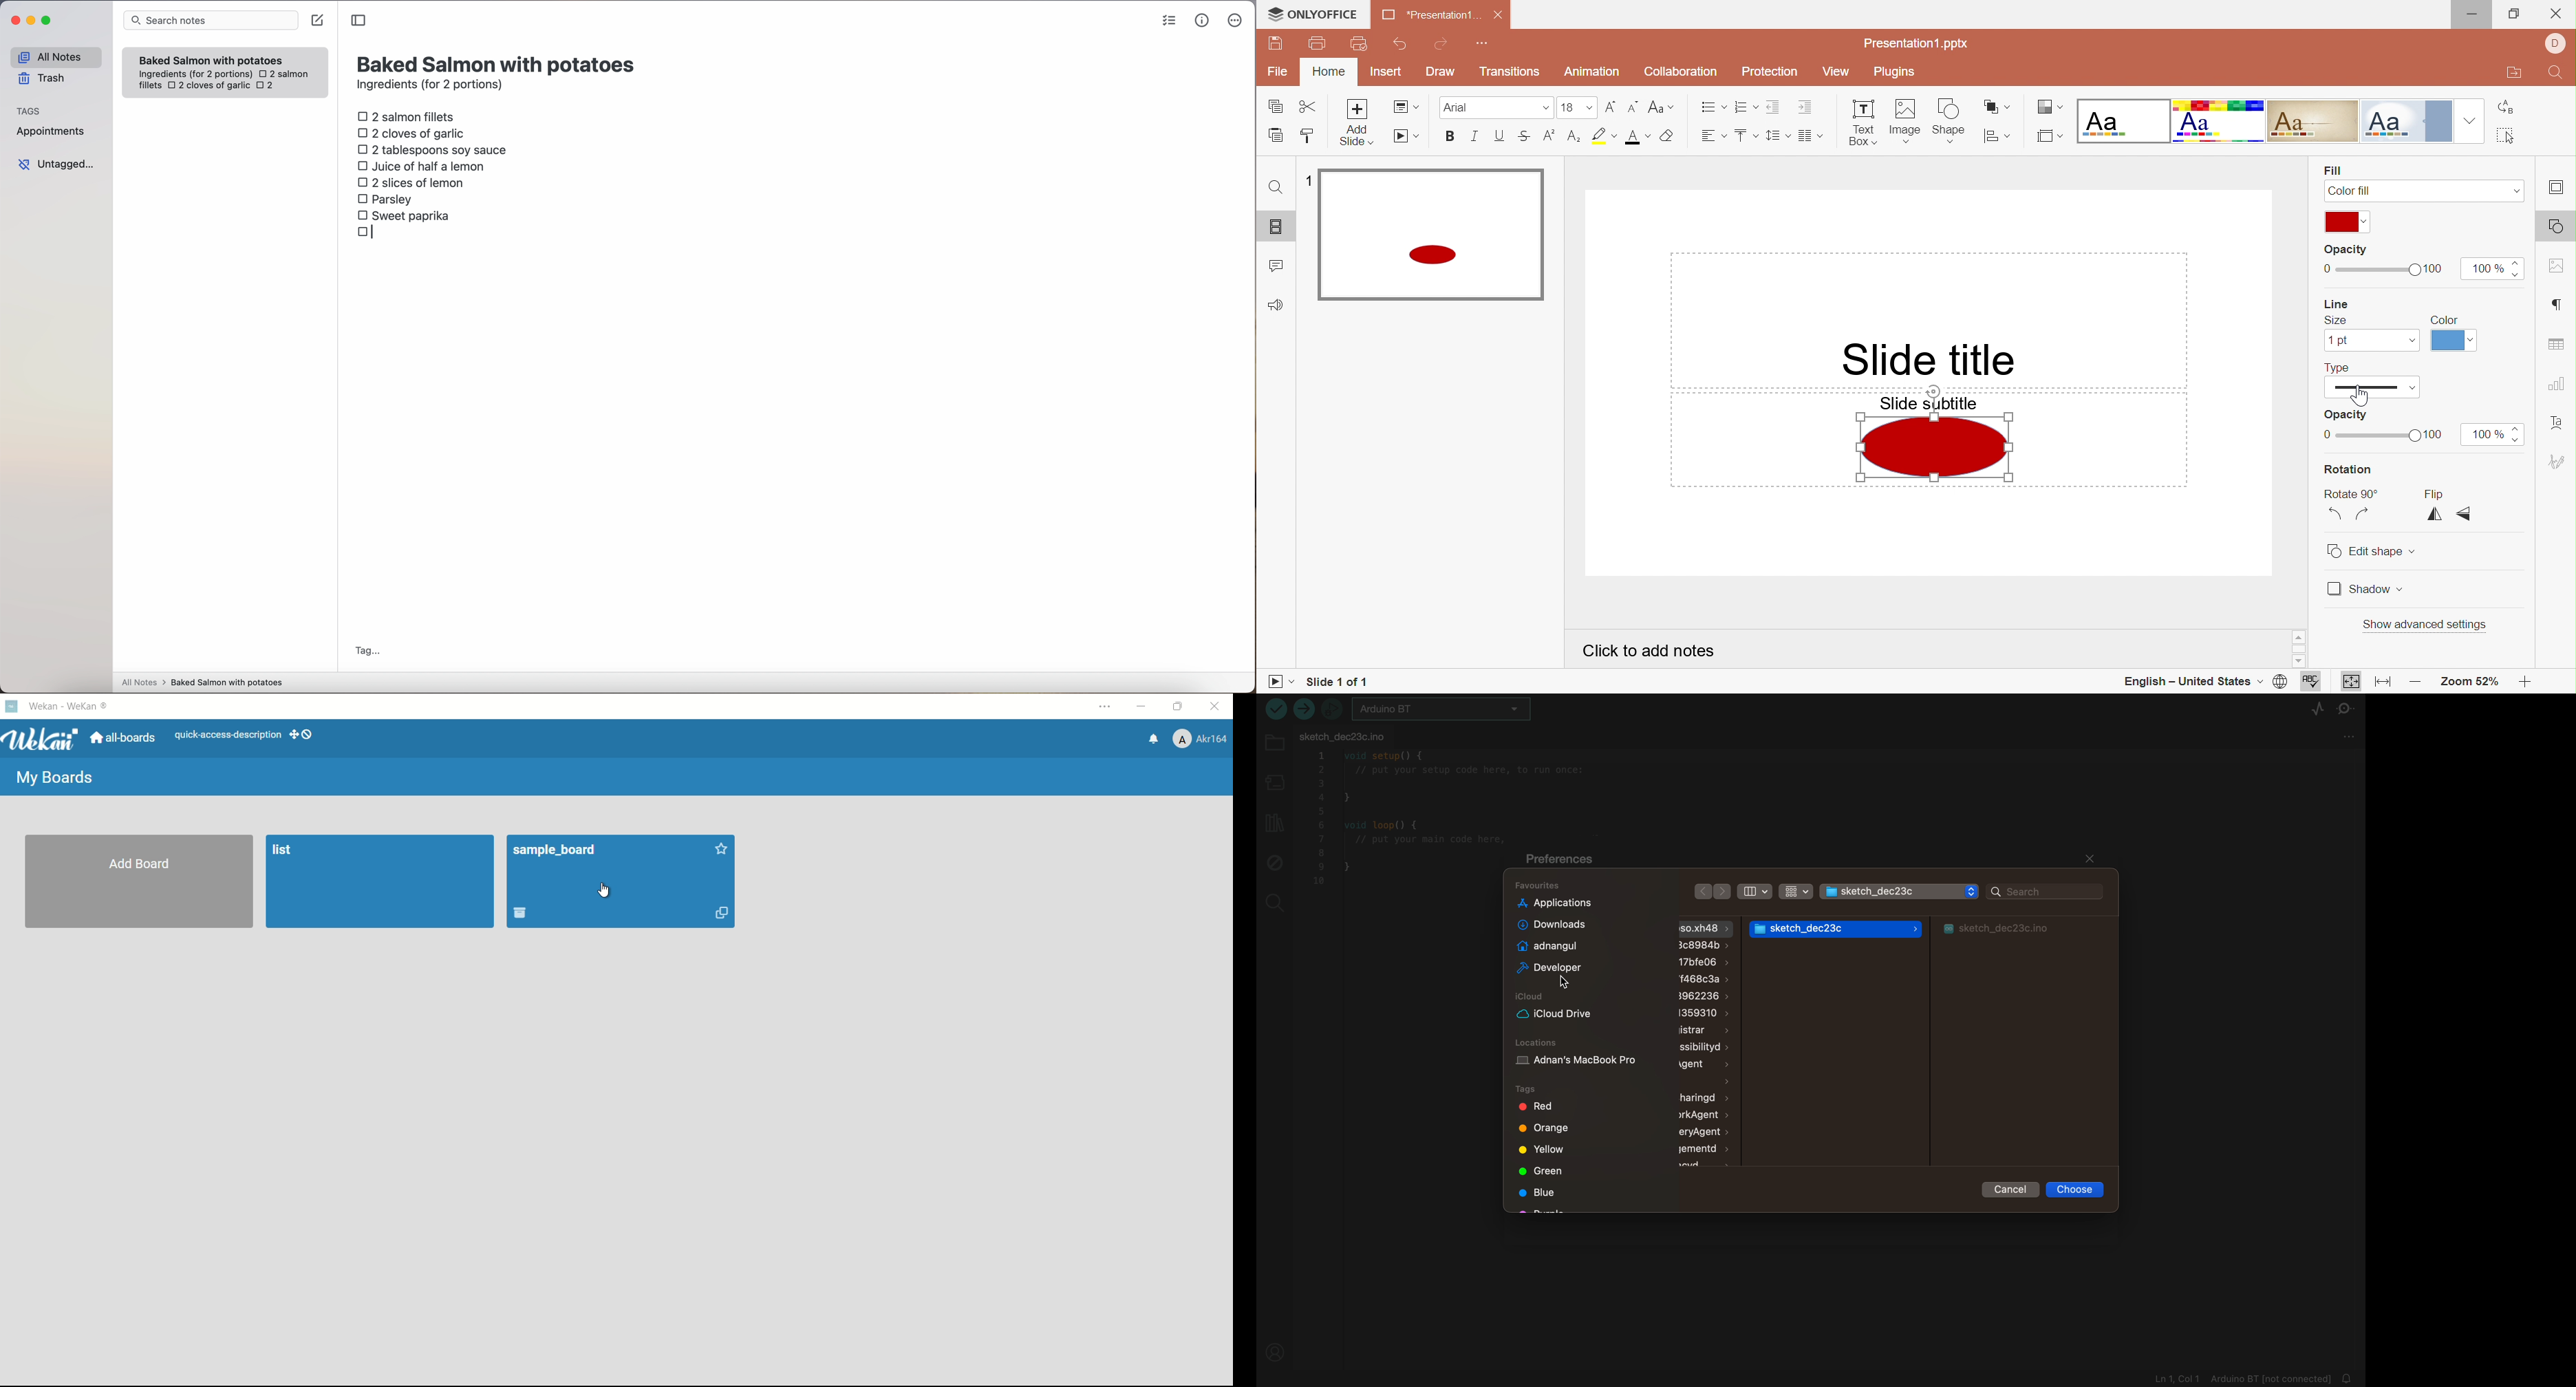  What do you see at coordinates (316, 20) in the screenshot?
I see `create note` at bounding box center [316, 20].